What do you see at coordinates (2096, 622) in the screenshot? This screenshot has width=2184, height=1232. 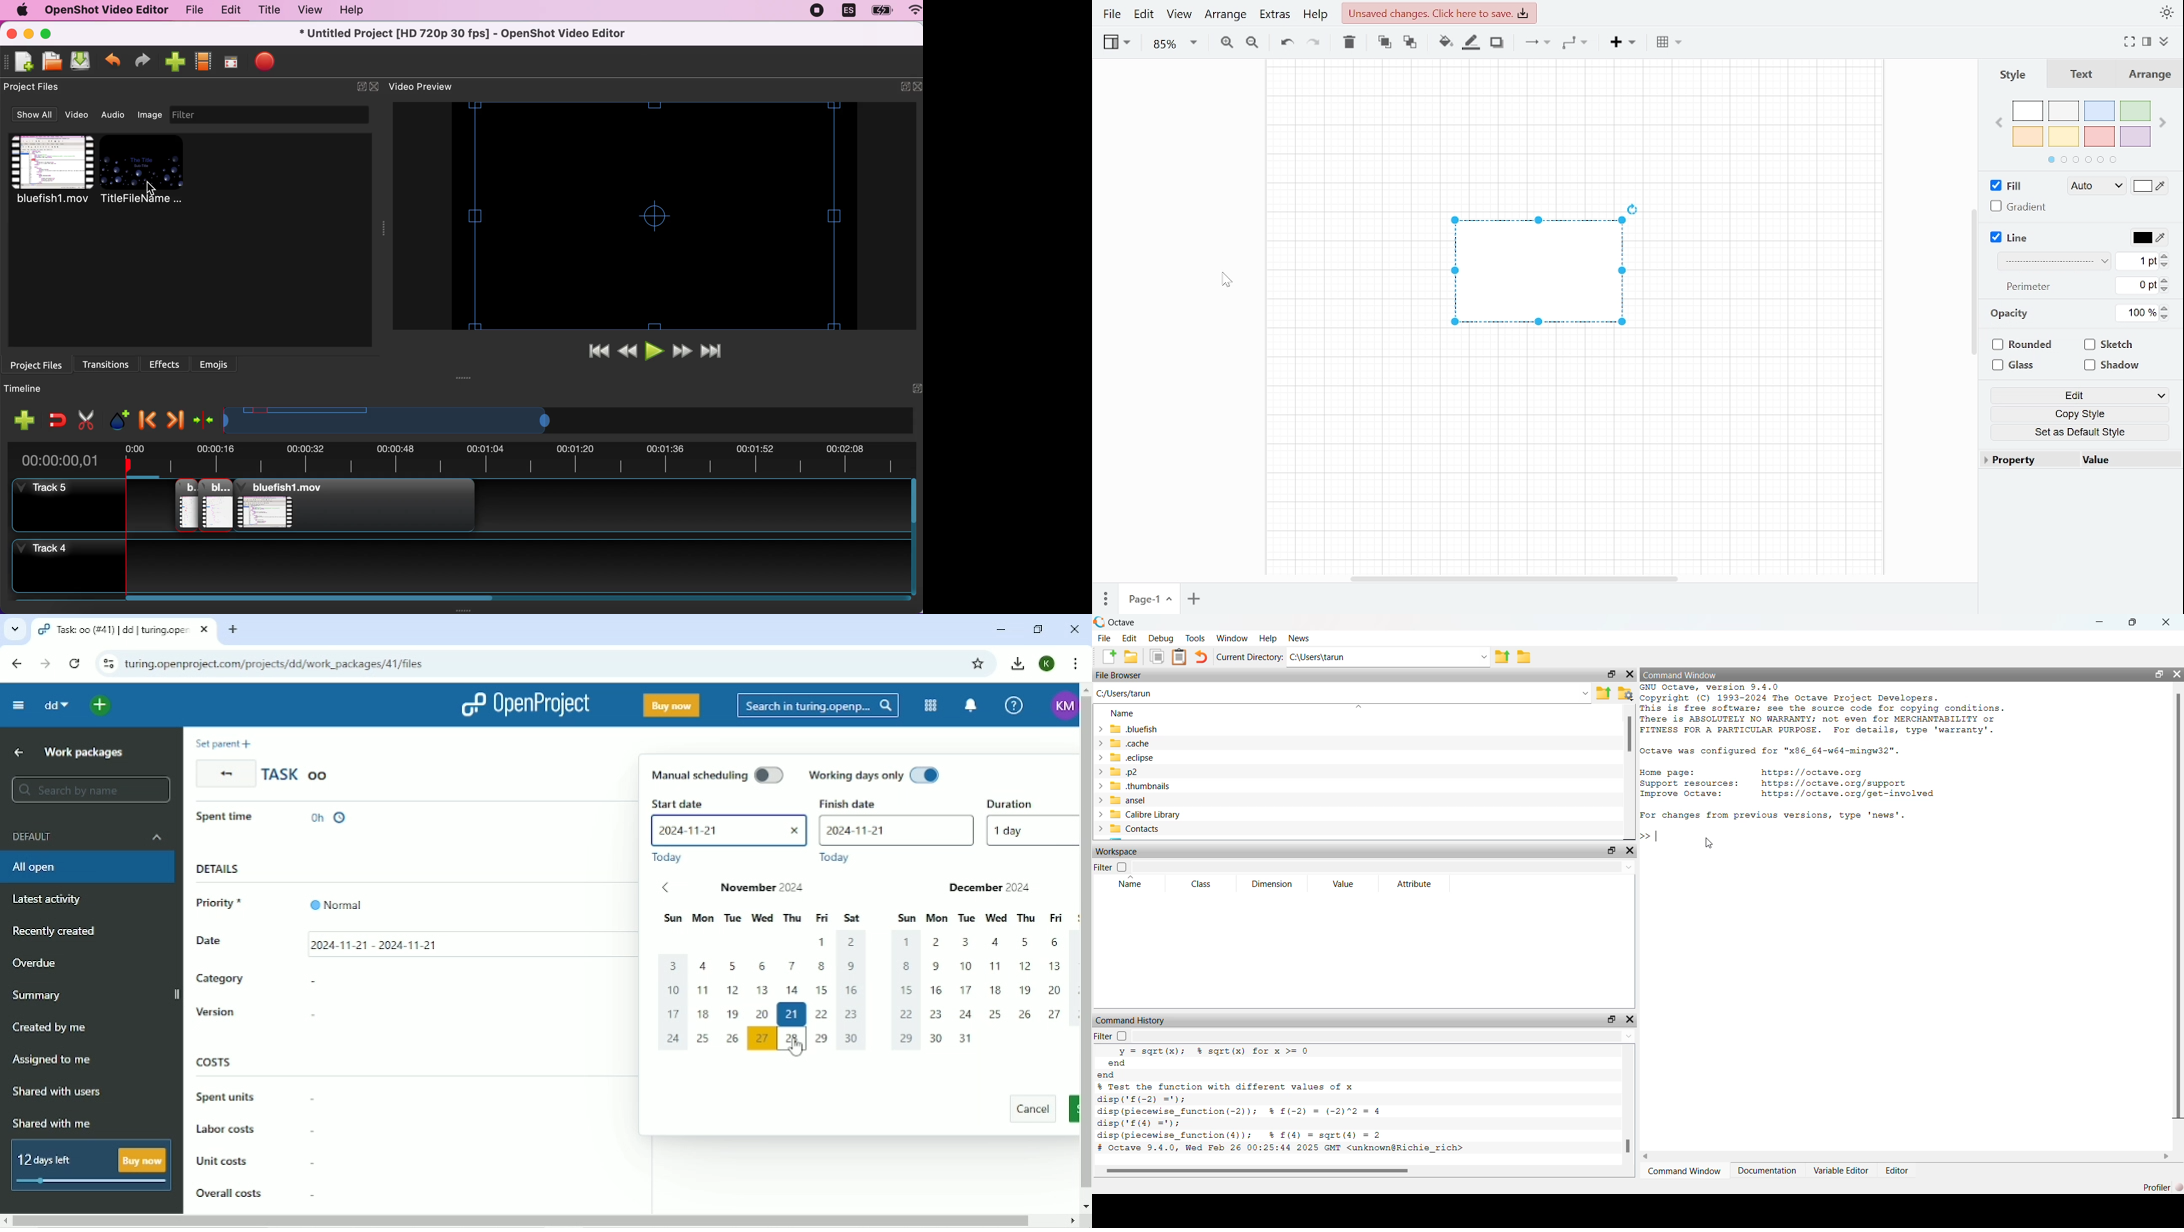 I see `Minimize` at bounding box center [2096, 622].